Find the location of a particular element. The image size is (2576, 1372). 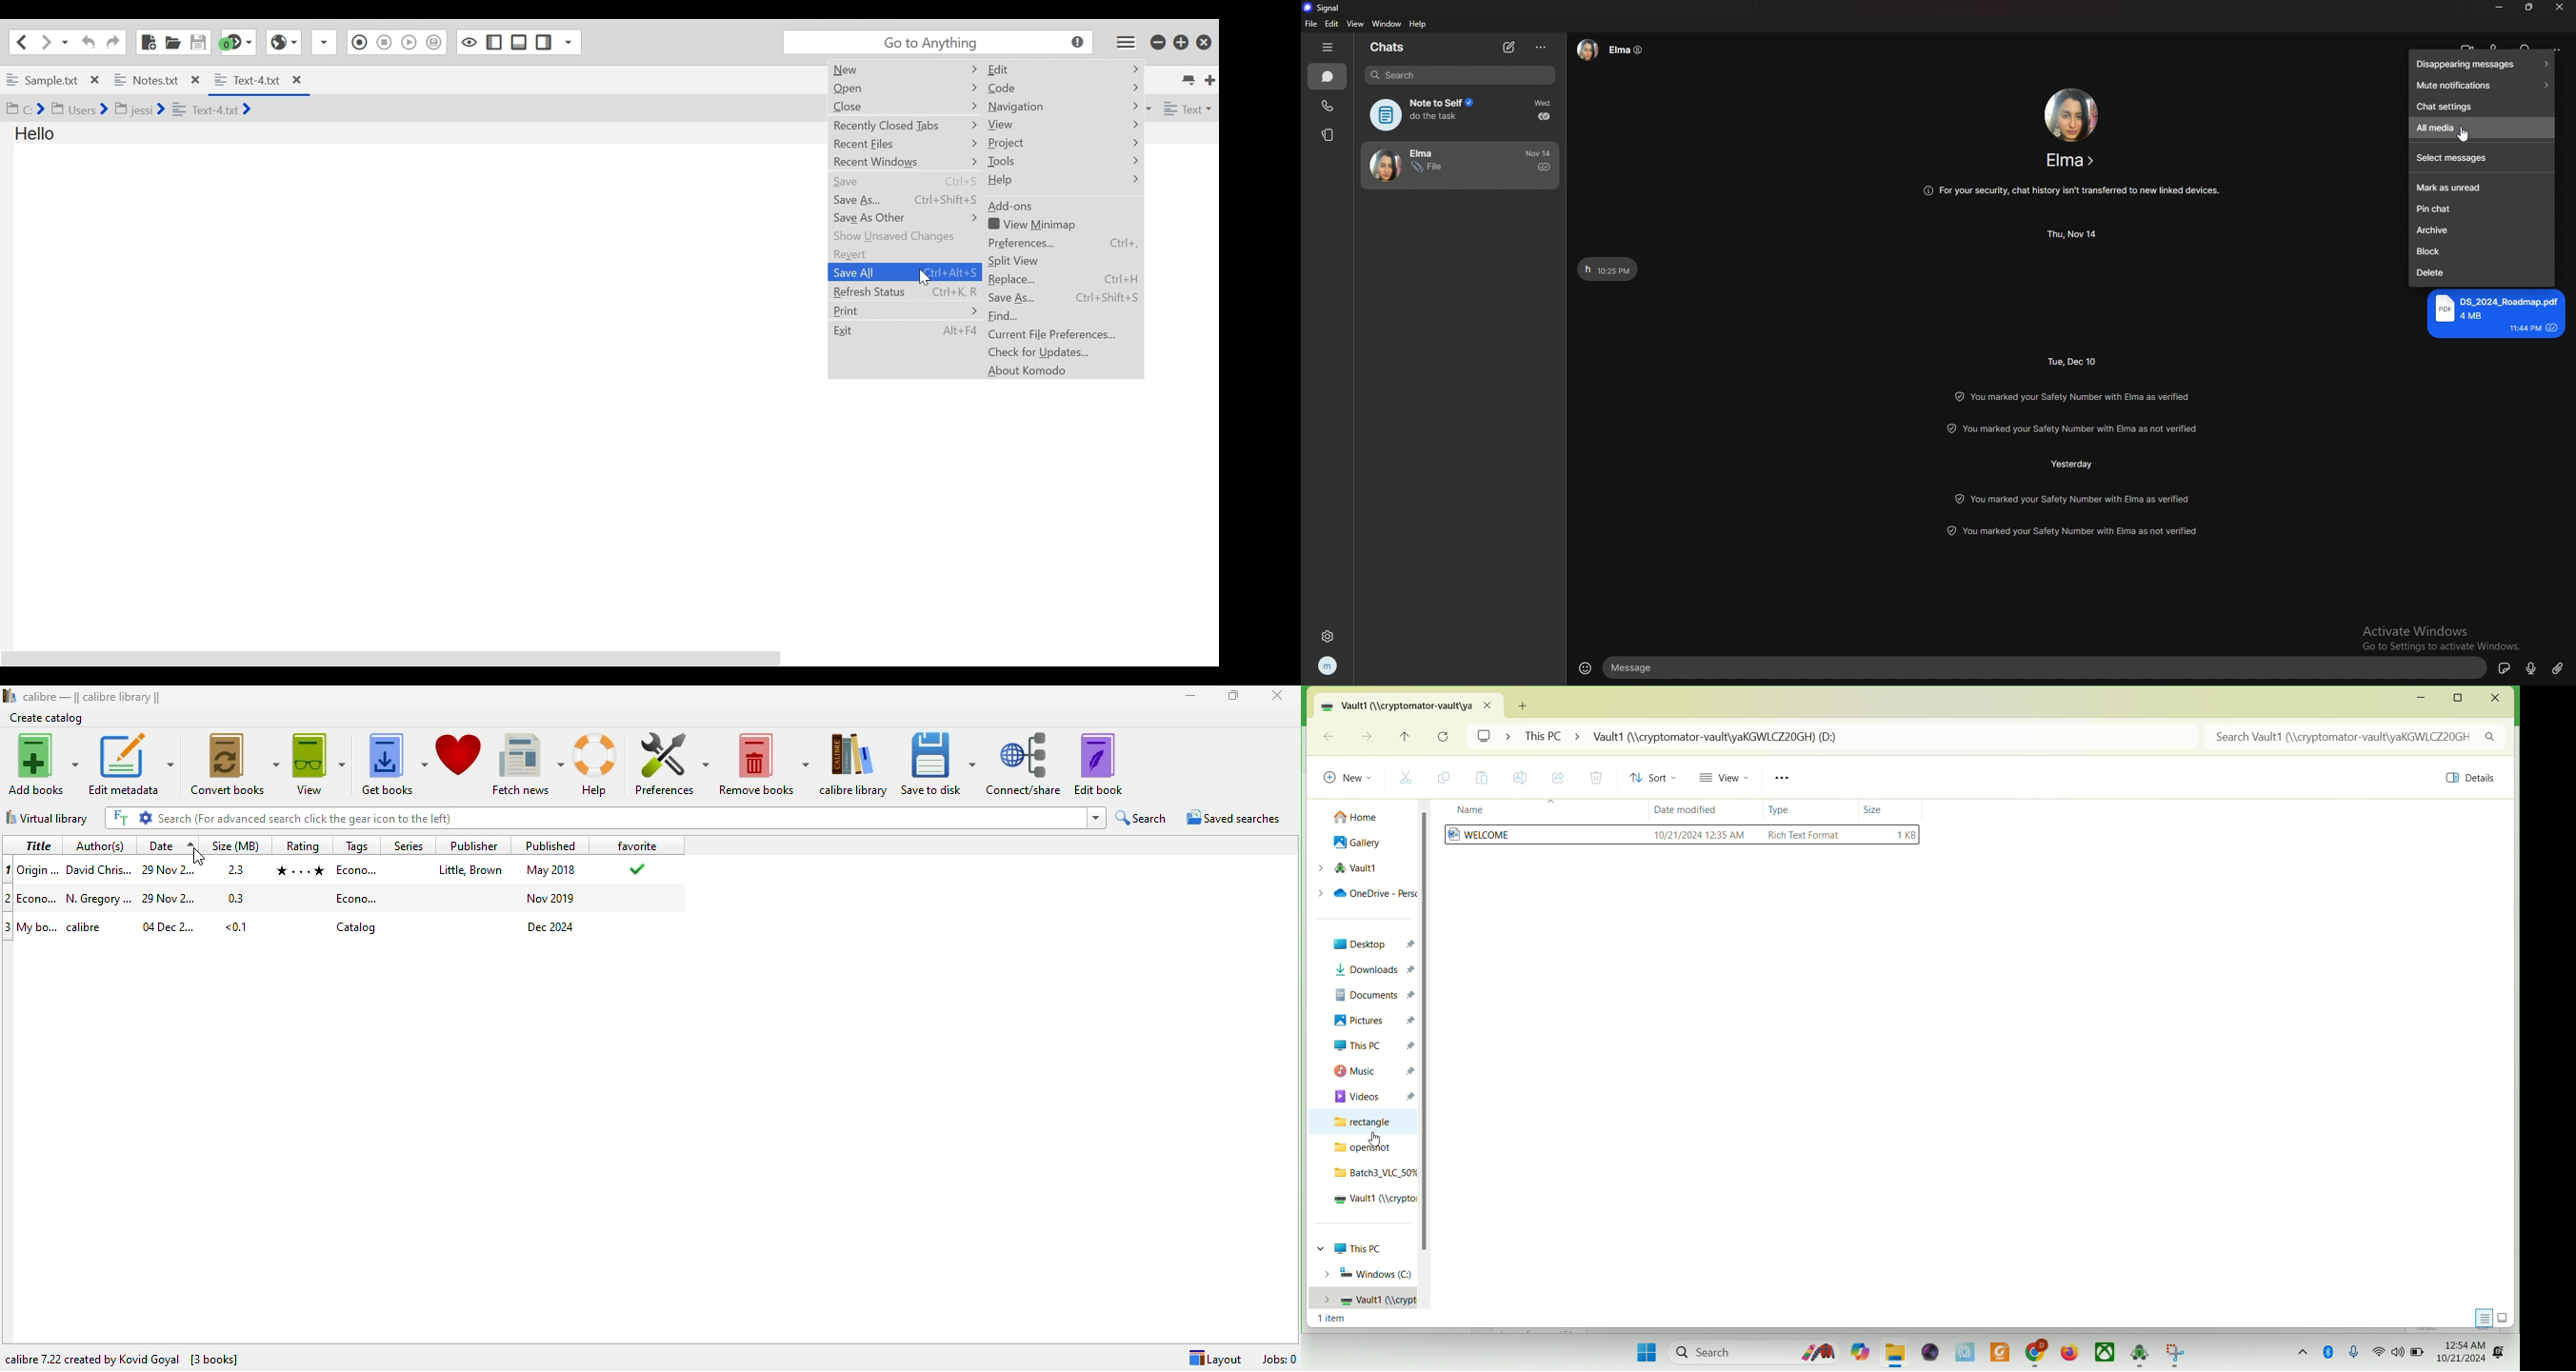

disappearing messages is located at coordinates (2481, 64).